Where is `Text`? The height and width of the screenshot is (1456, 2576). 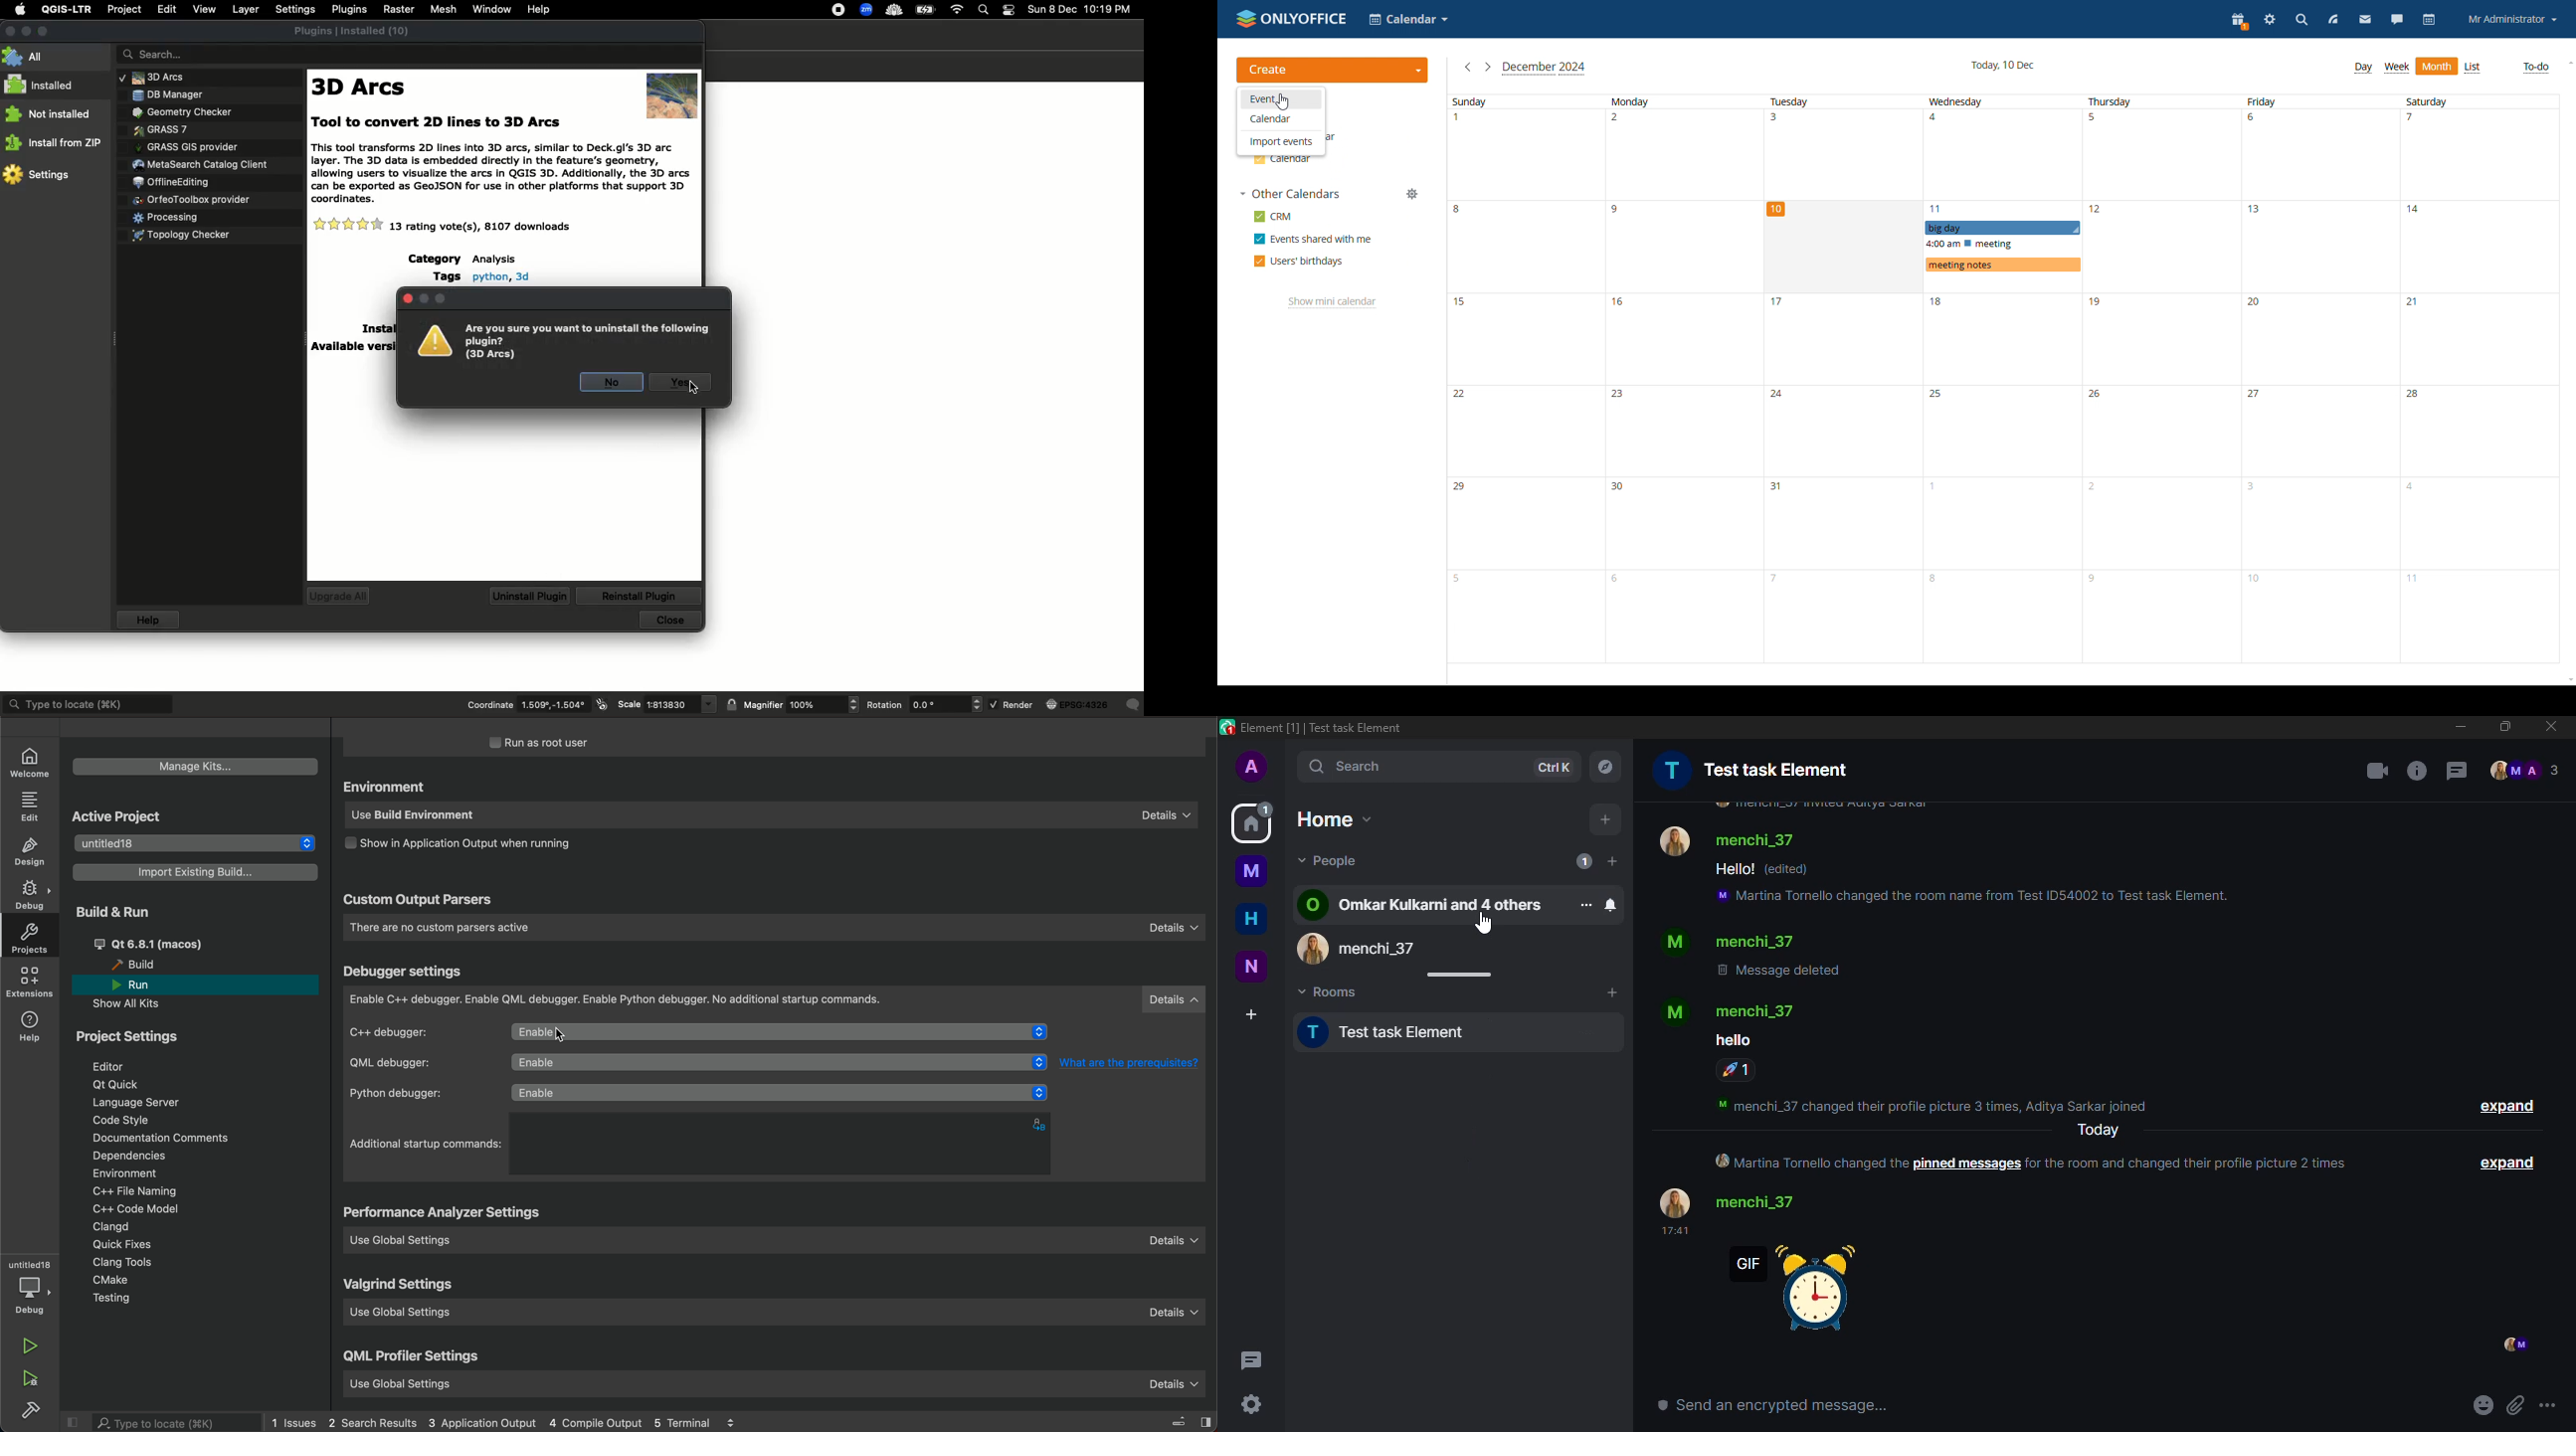 Text is located at coordinates (500, 157).